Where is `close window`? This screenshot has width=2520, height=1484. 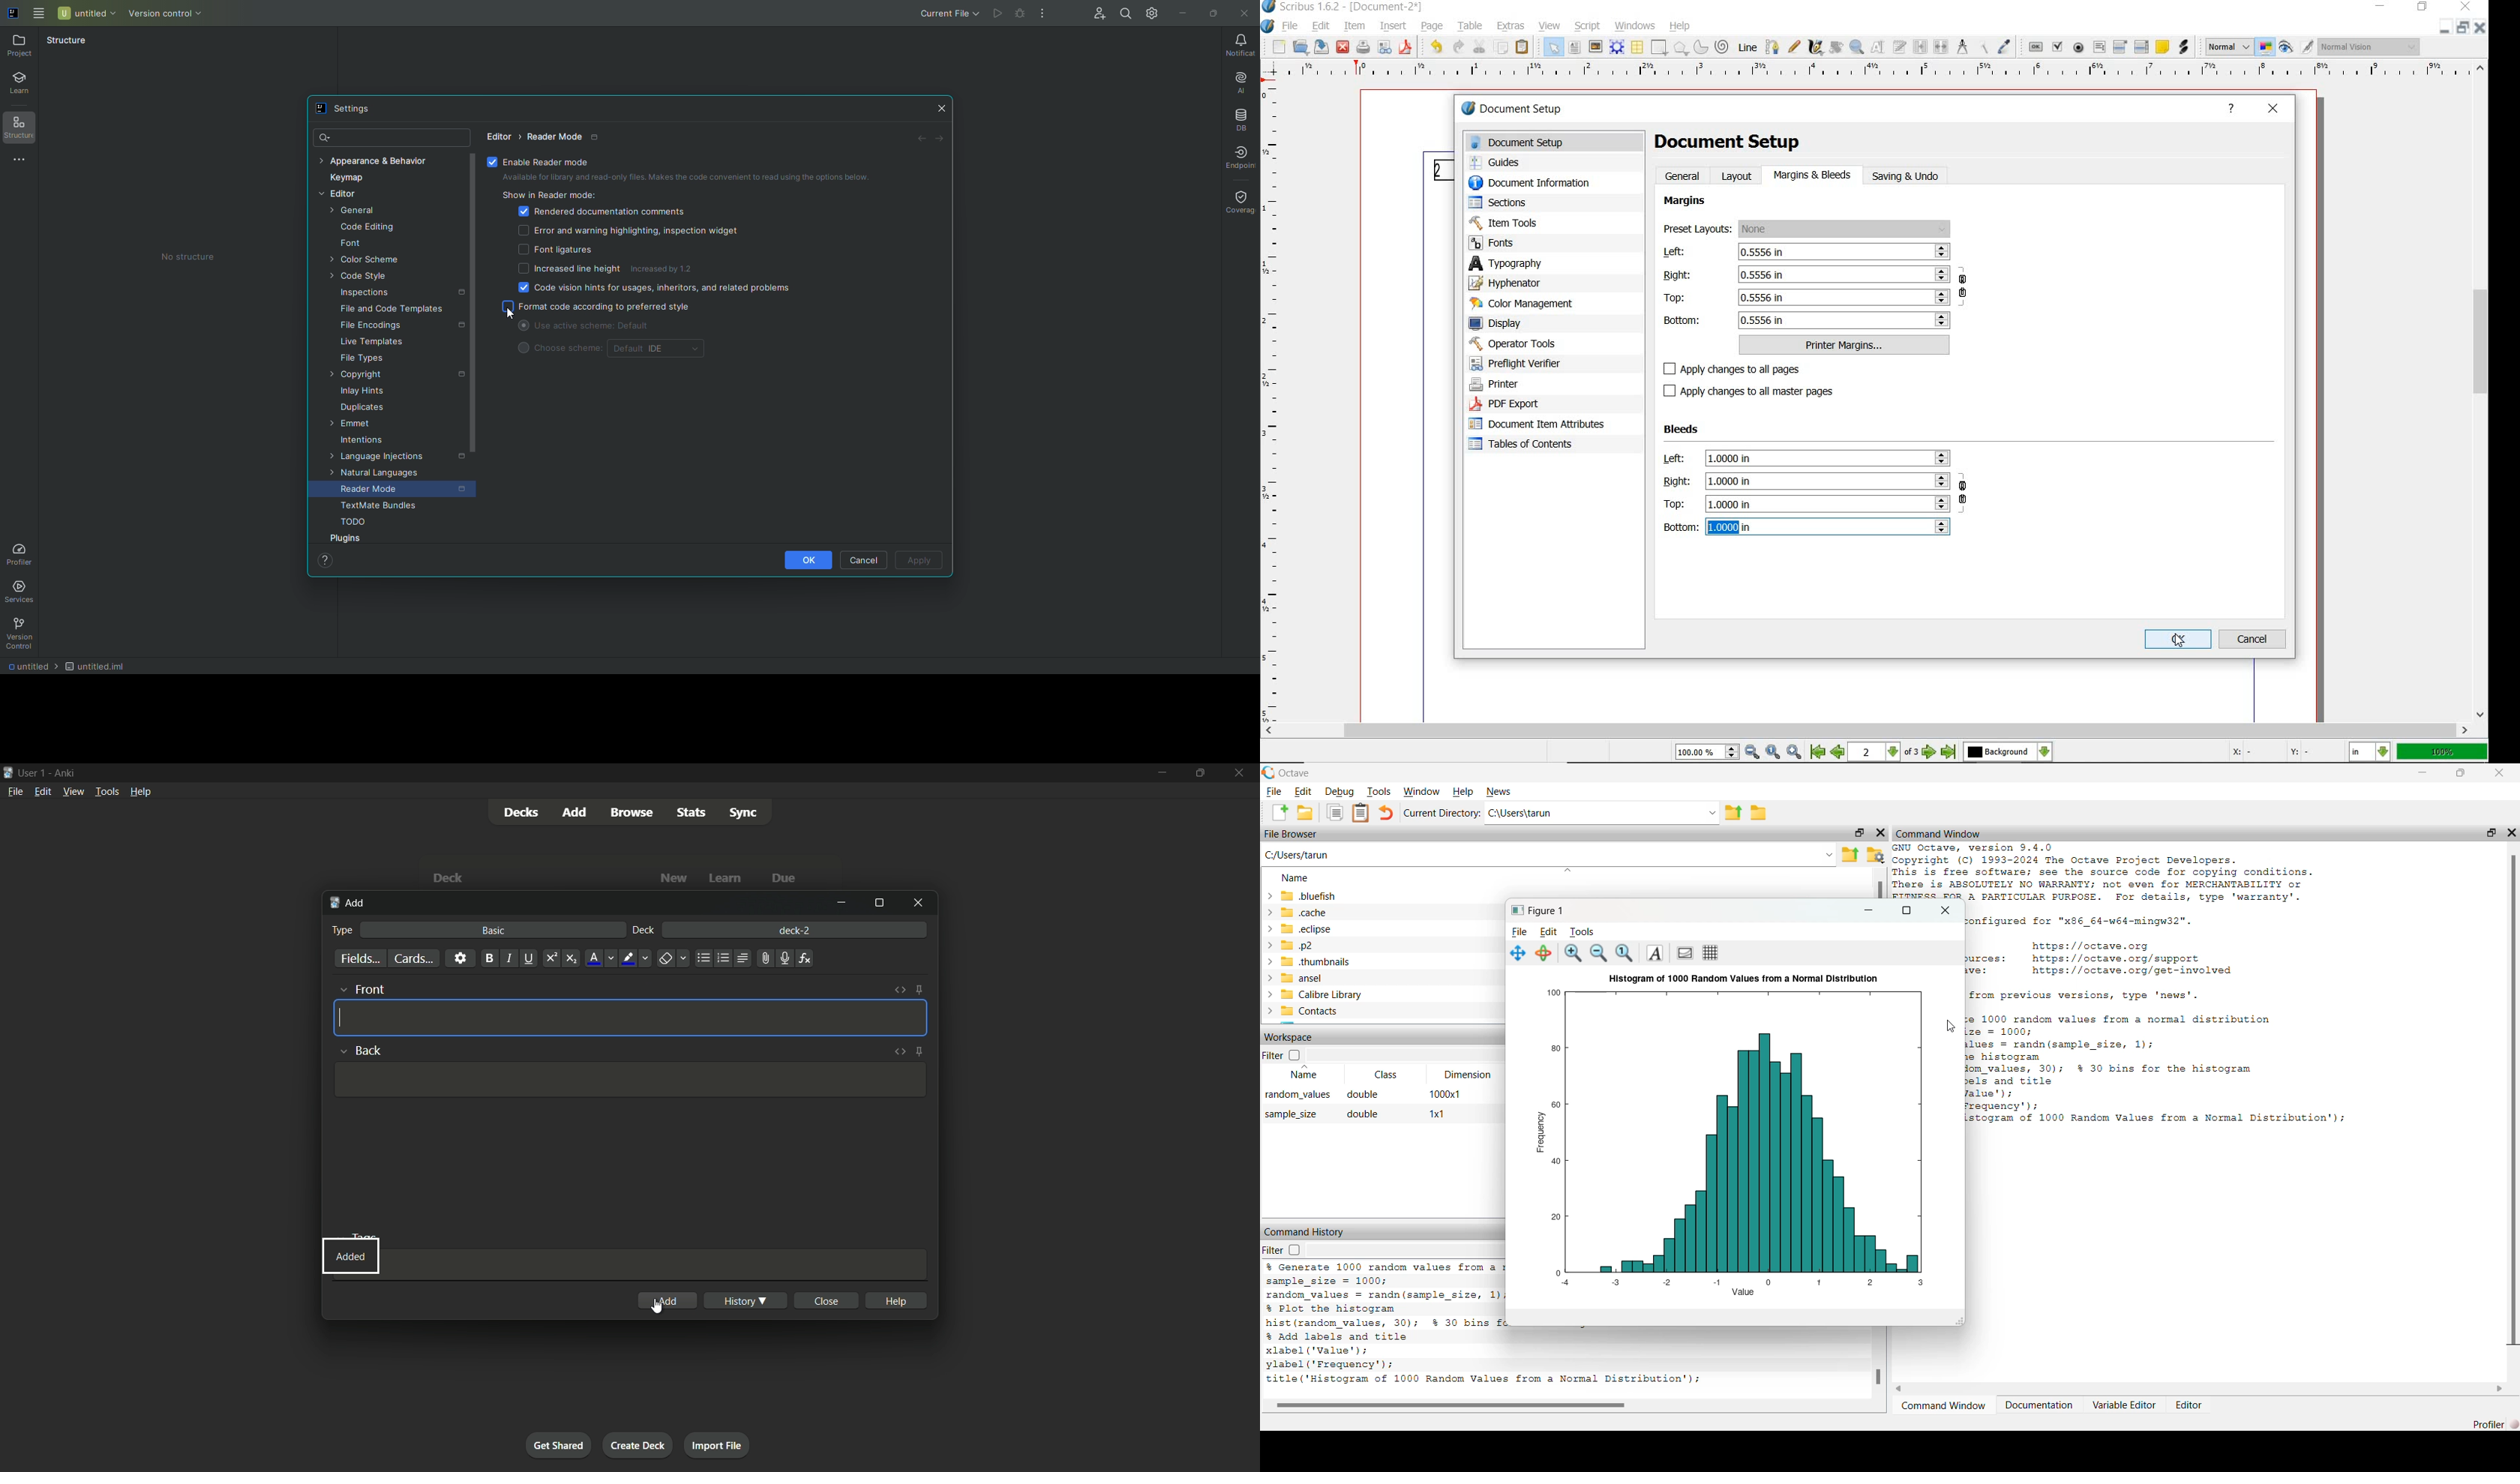
close window is located at coordinates (915, 902).